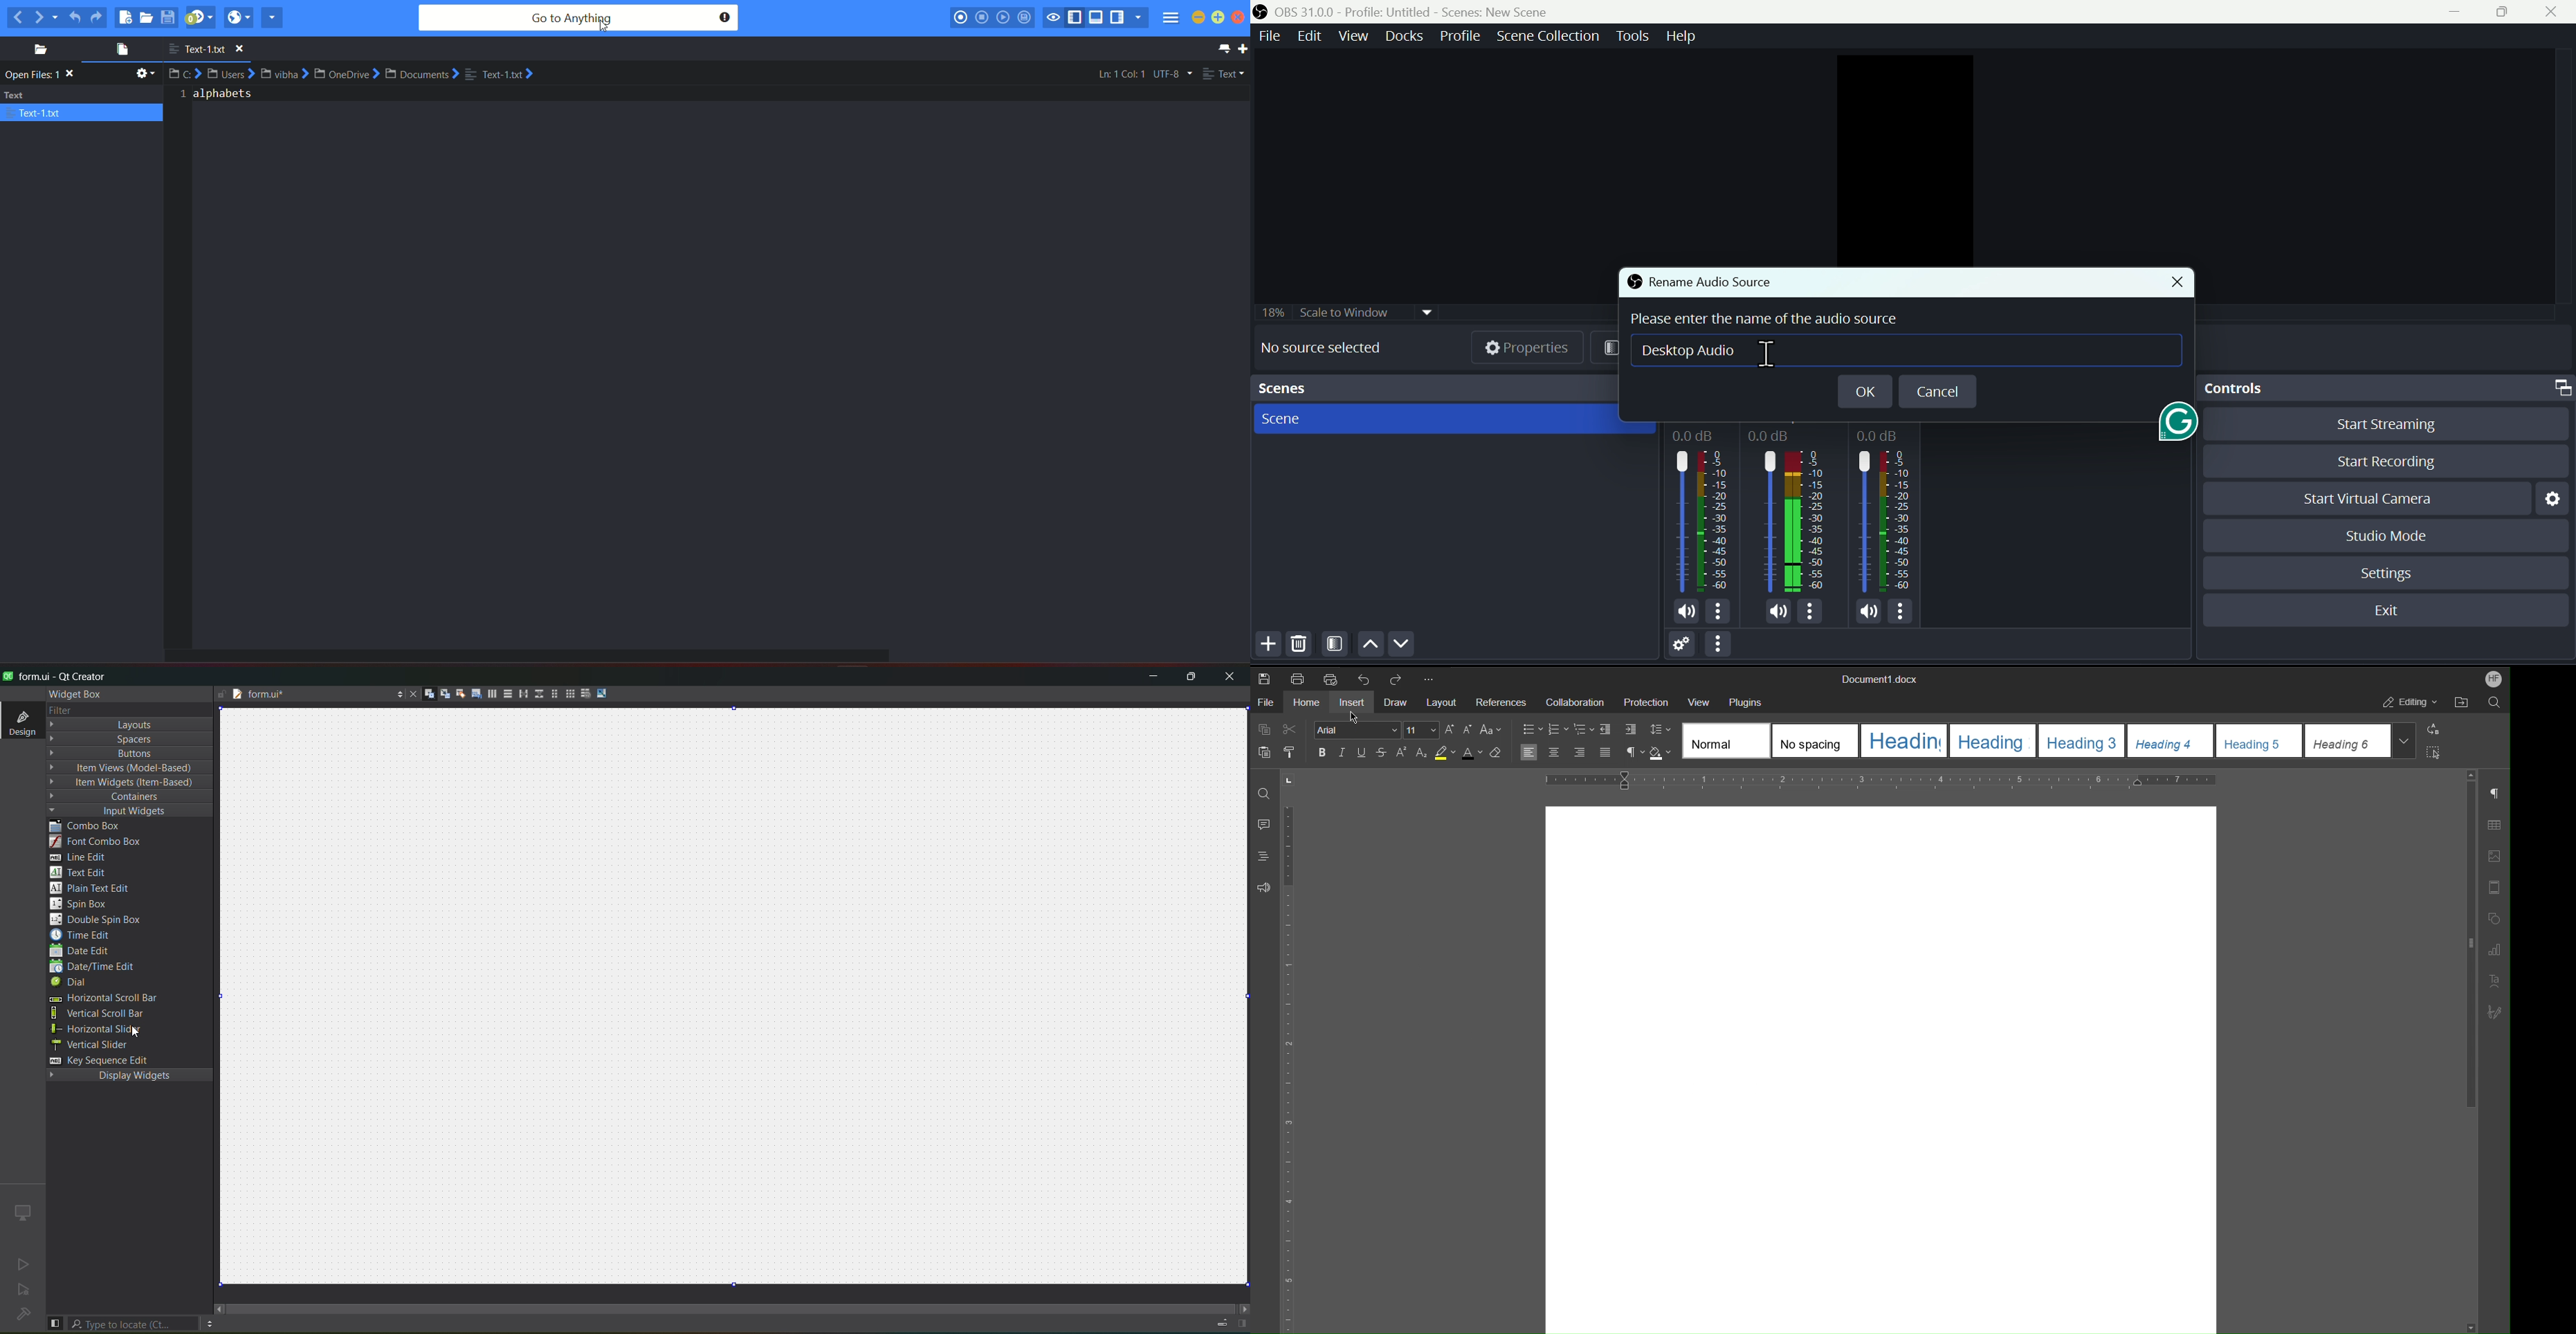  What do you see at coordinates (1301, 646) in the screenshot?
I see `Delete` at bounding box center [1301, 646].